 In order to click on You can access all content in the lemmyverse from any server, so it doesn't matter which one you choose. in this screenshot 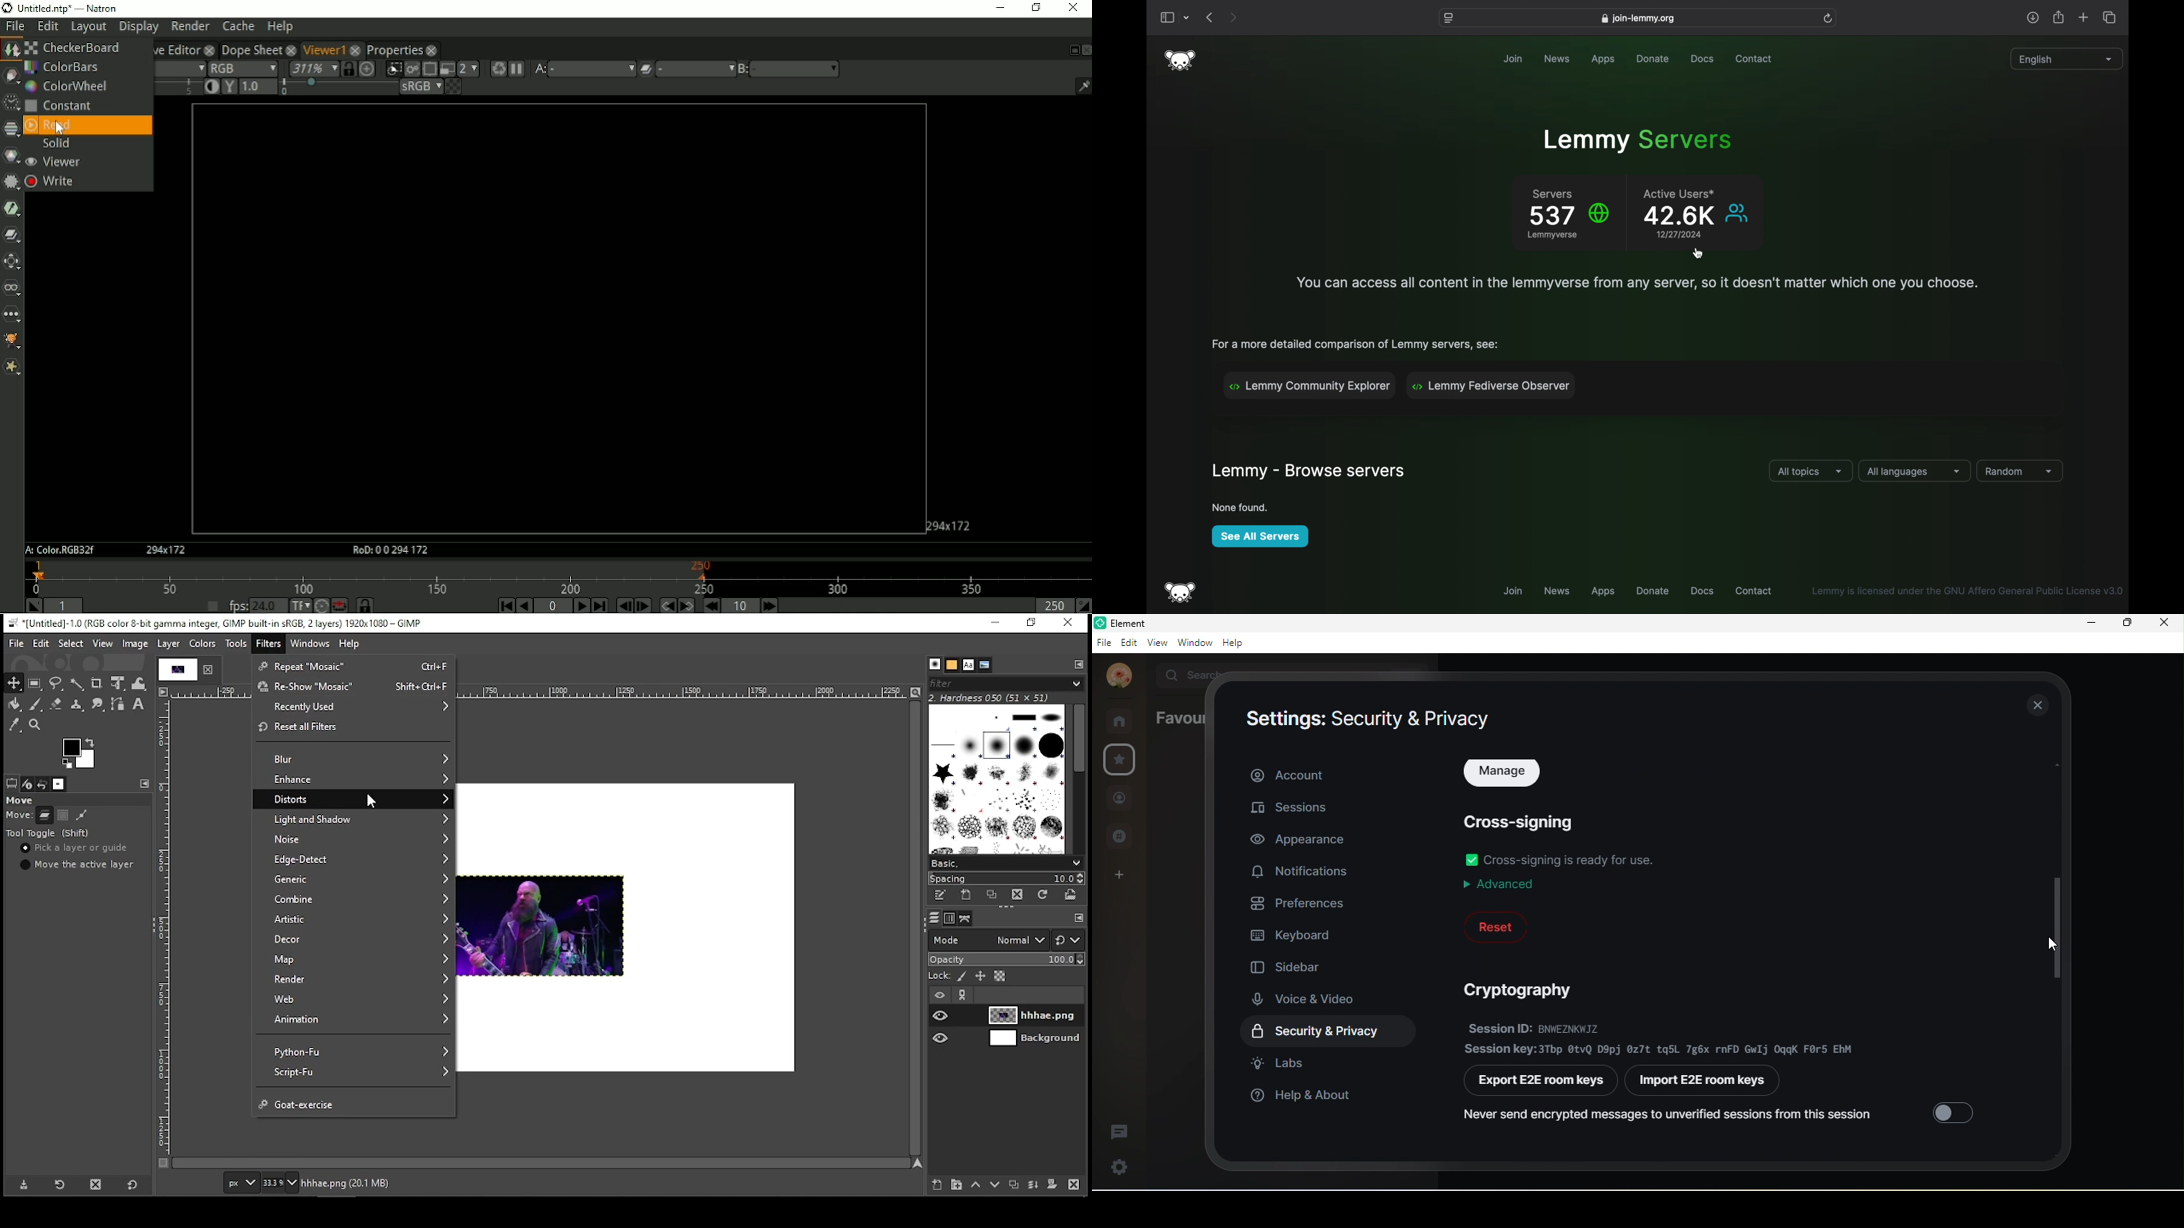, I will do `click(1635, 281)`.